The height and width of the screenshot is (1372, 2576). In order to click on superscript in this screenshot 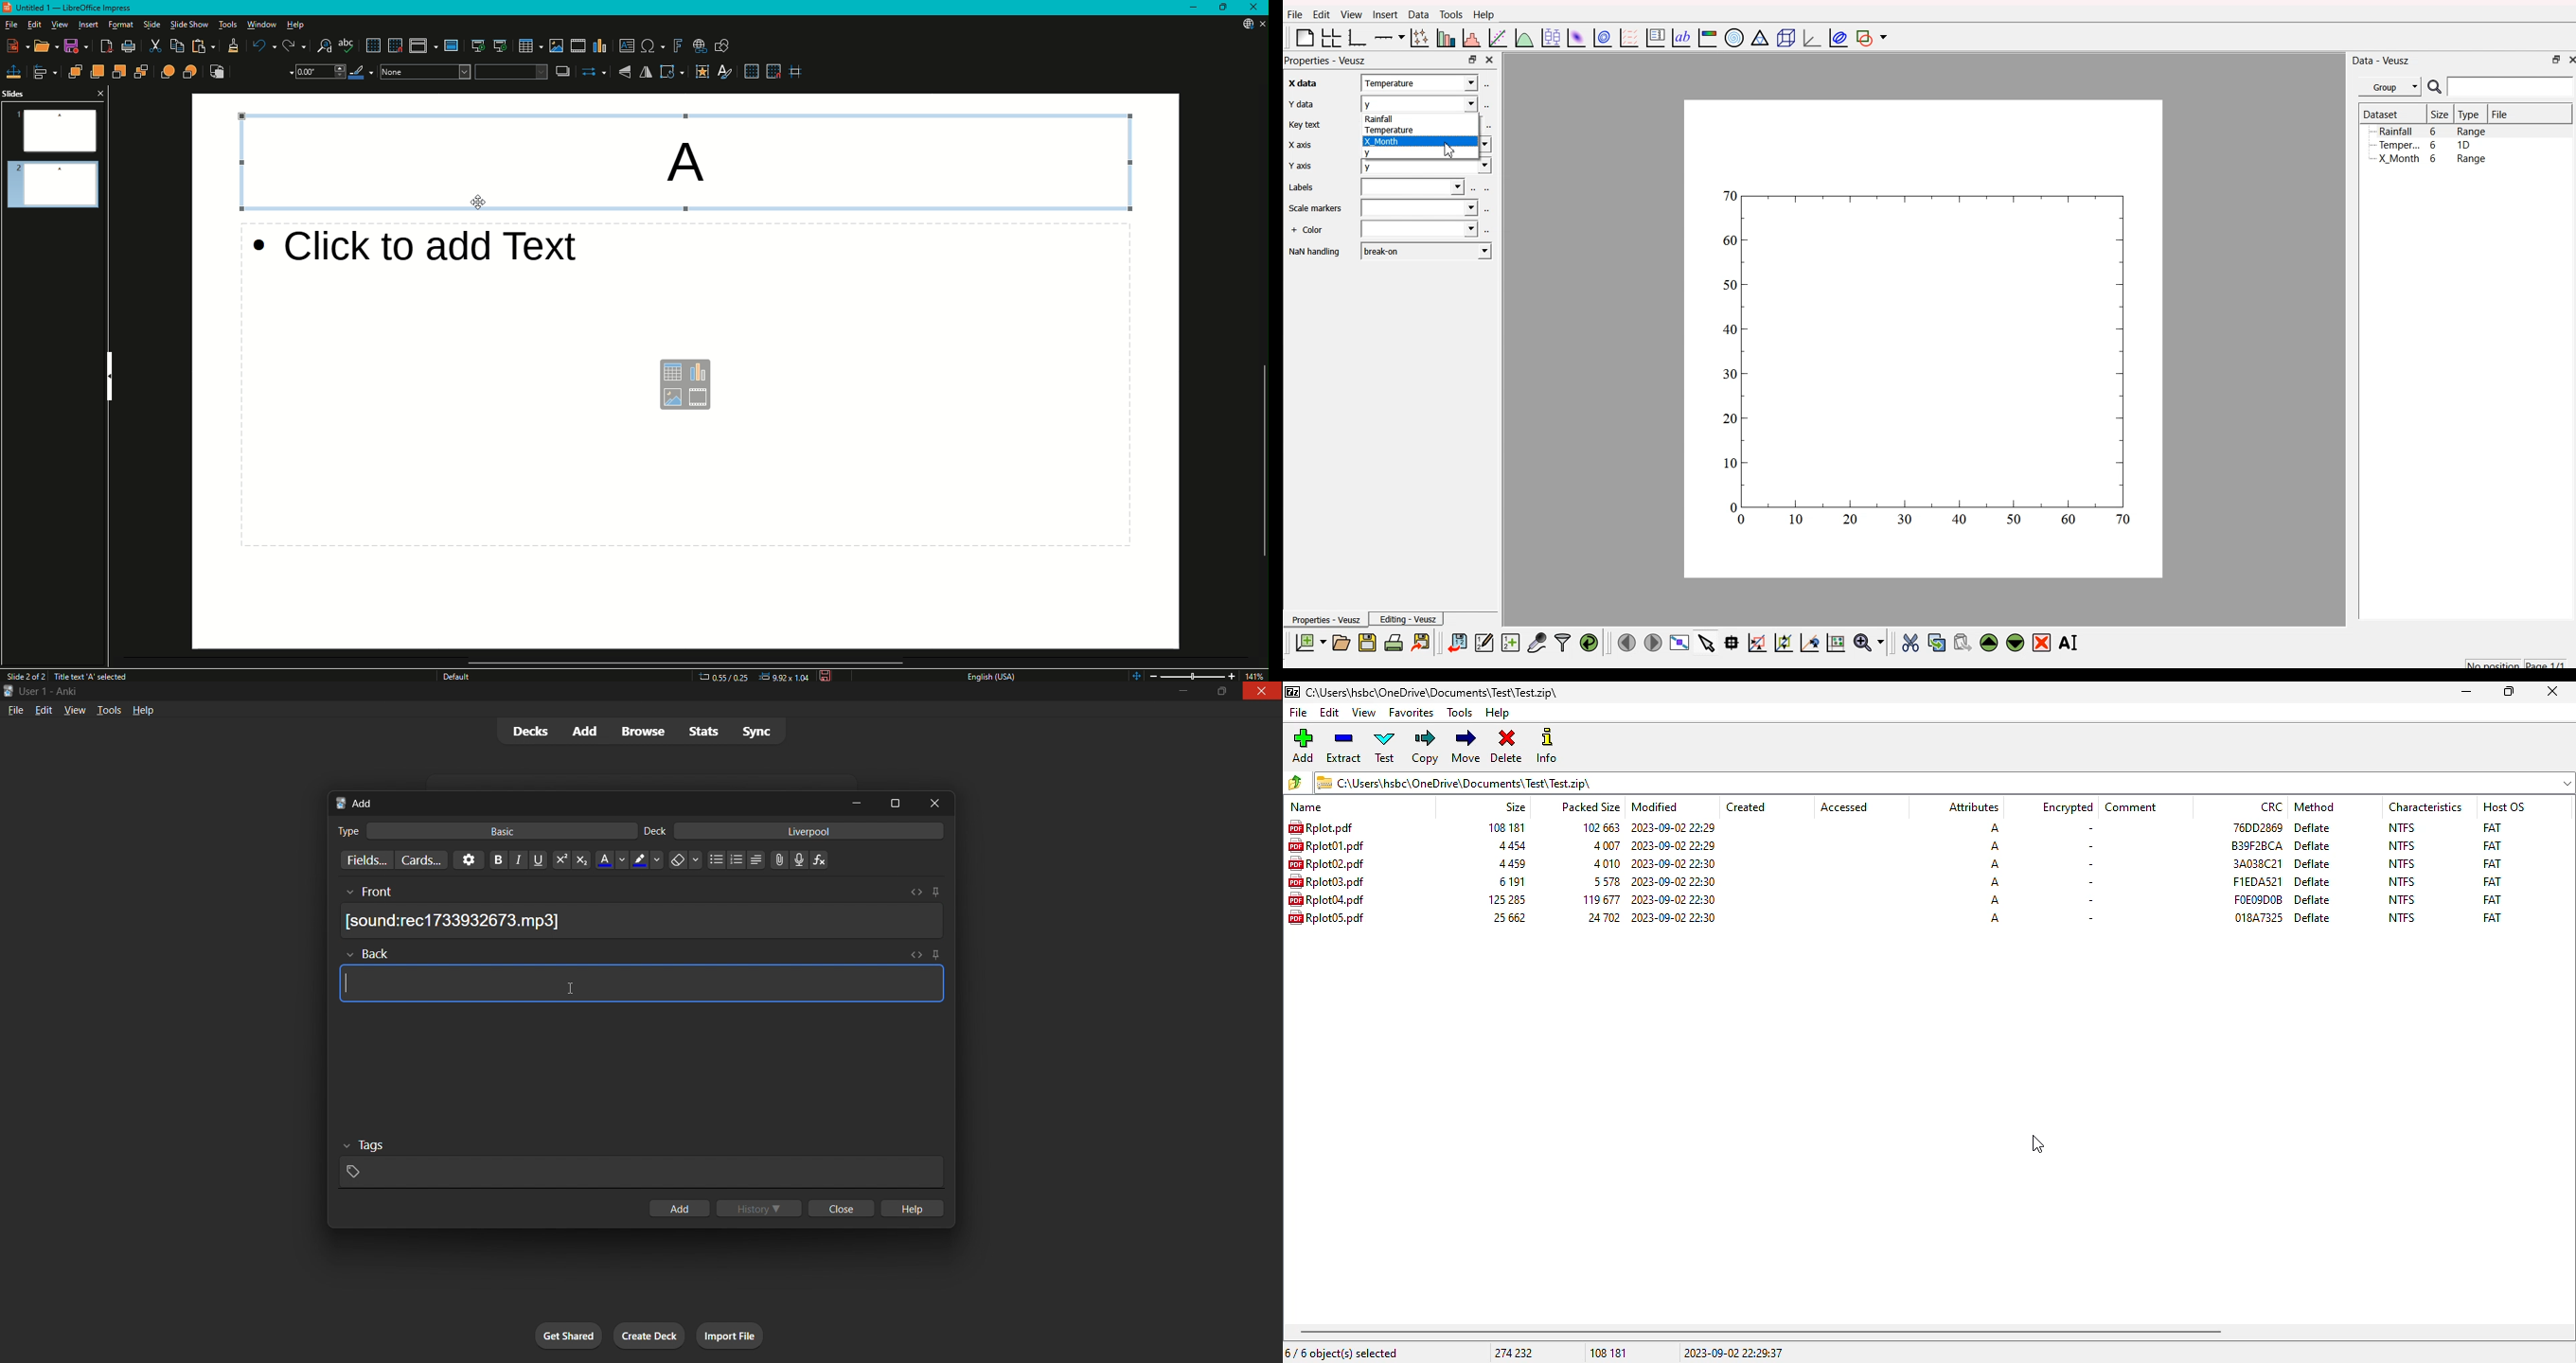, I will do `click(559, 859)`.